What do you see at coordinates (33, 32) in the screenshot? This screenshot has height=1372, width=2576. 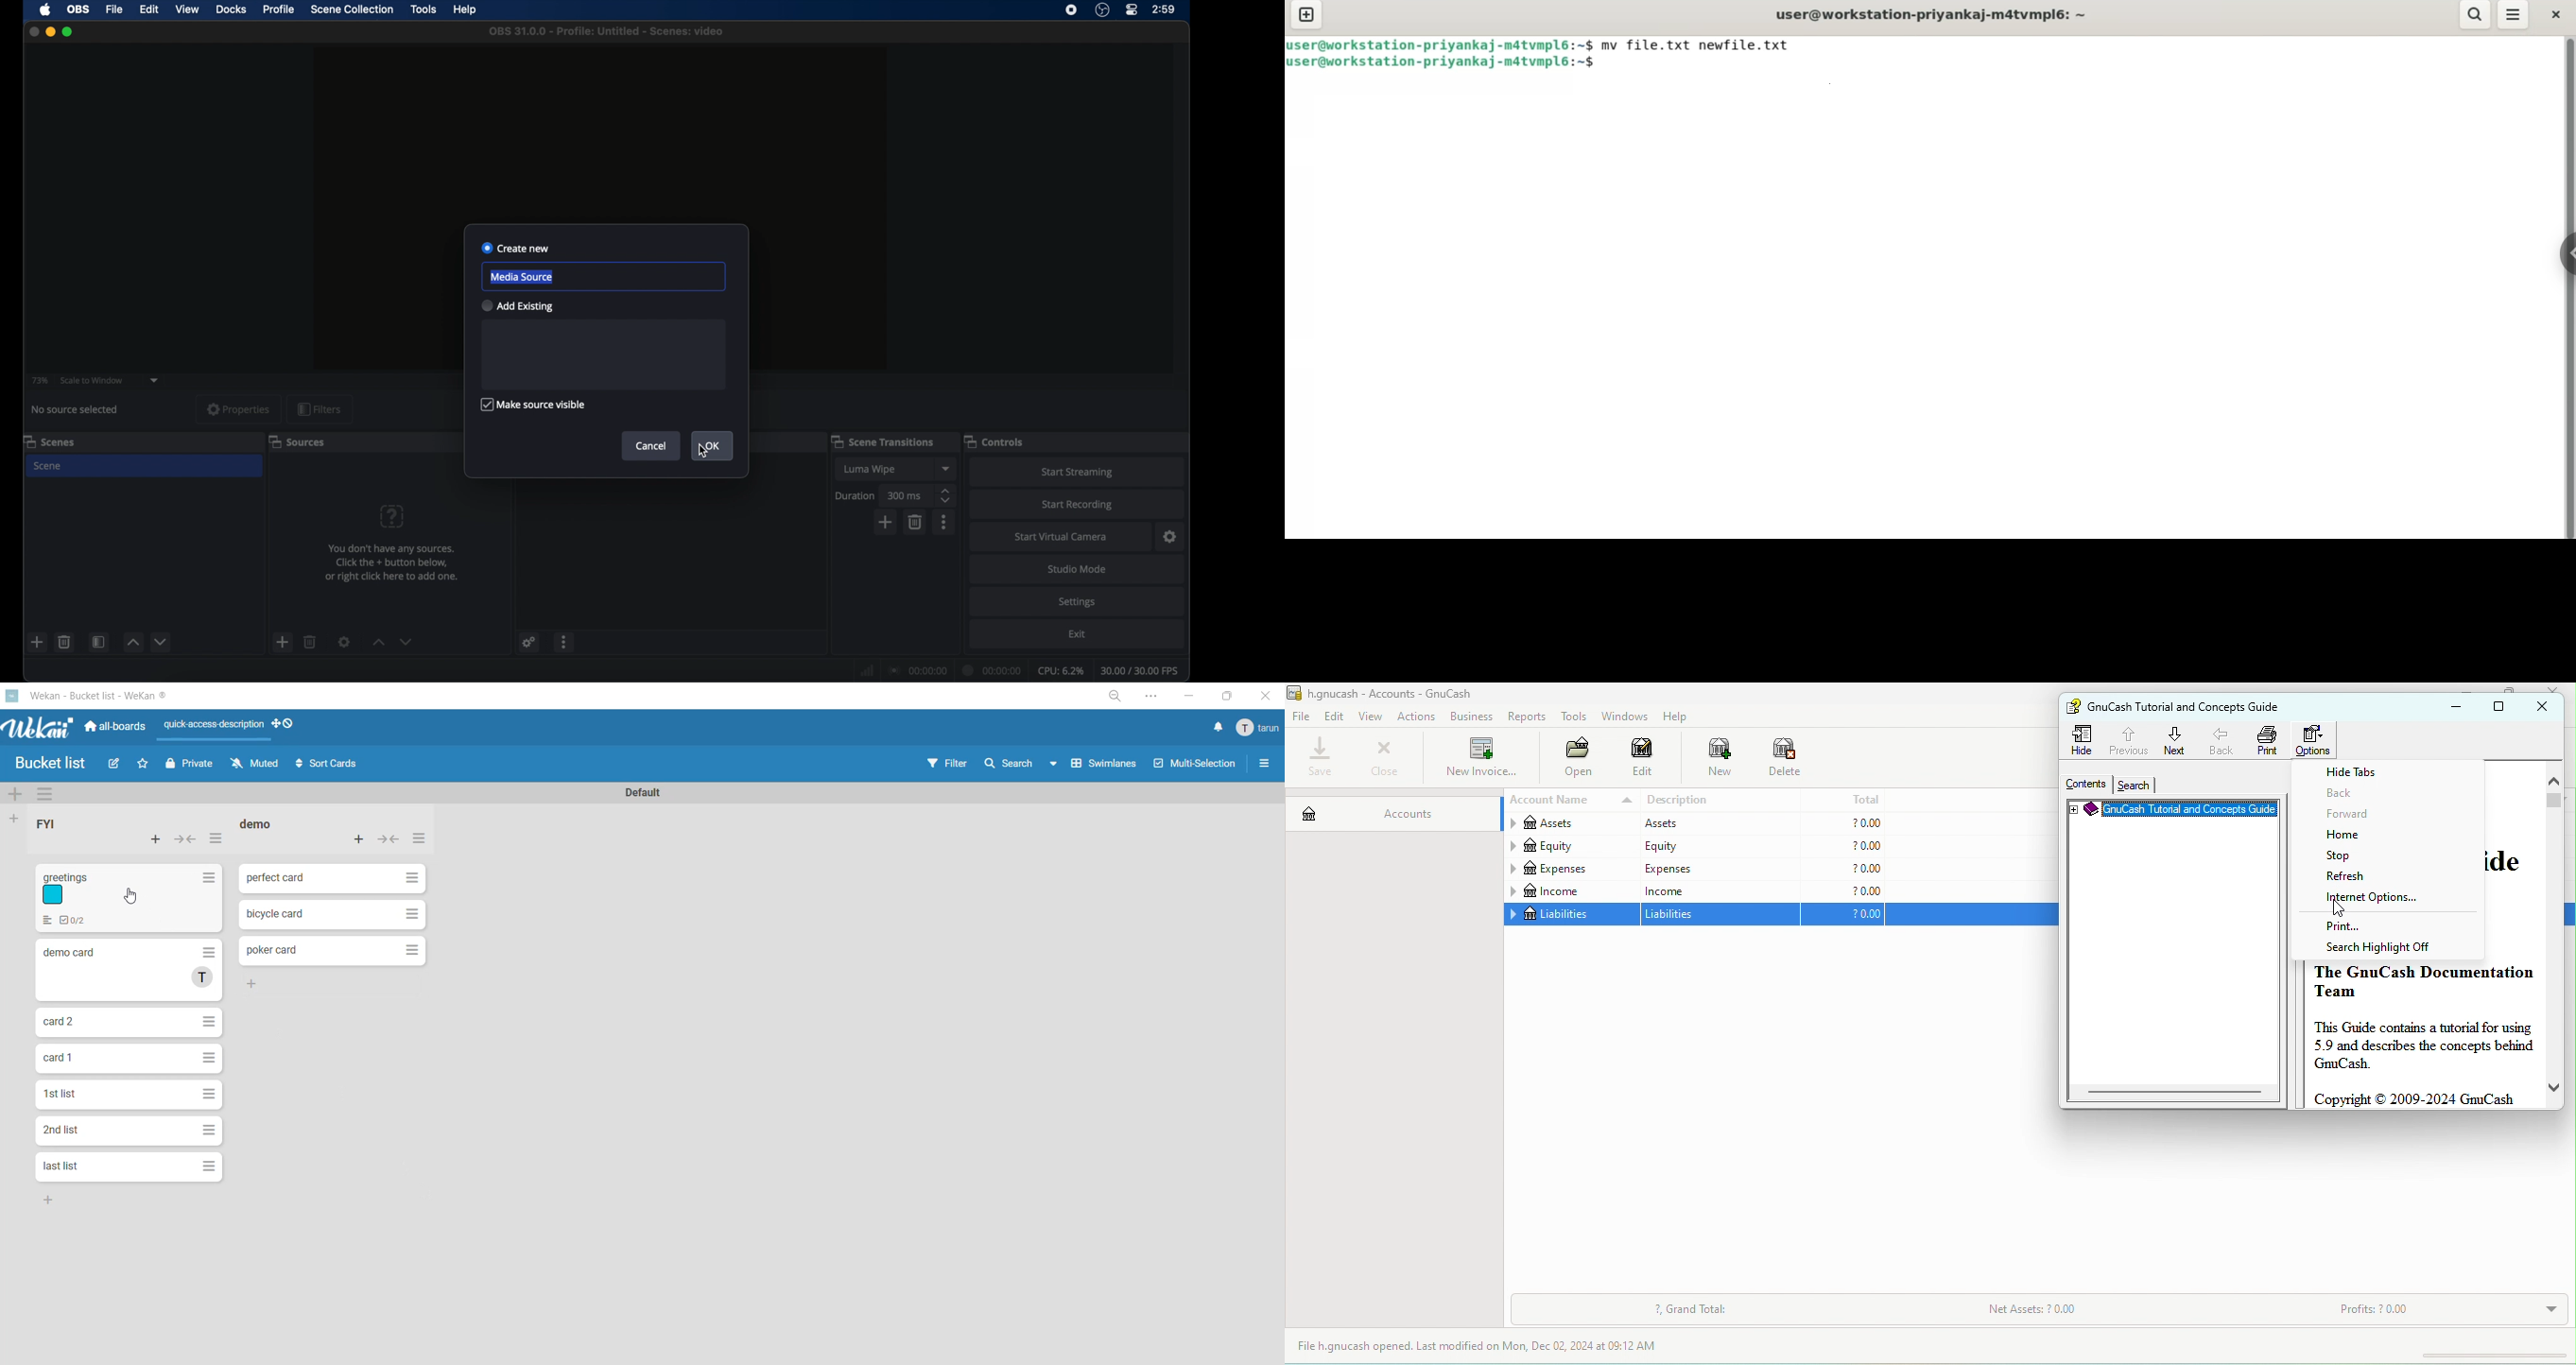 I see `close` at bounding box center [33, 32].